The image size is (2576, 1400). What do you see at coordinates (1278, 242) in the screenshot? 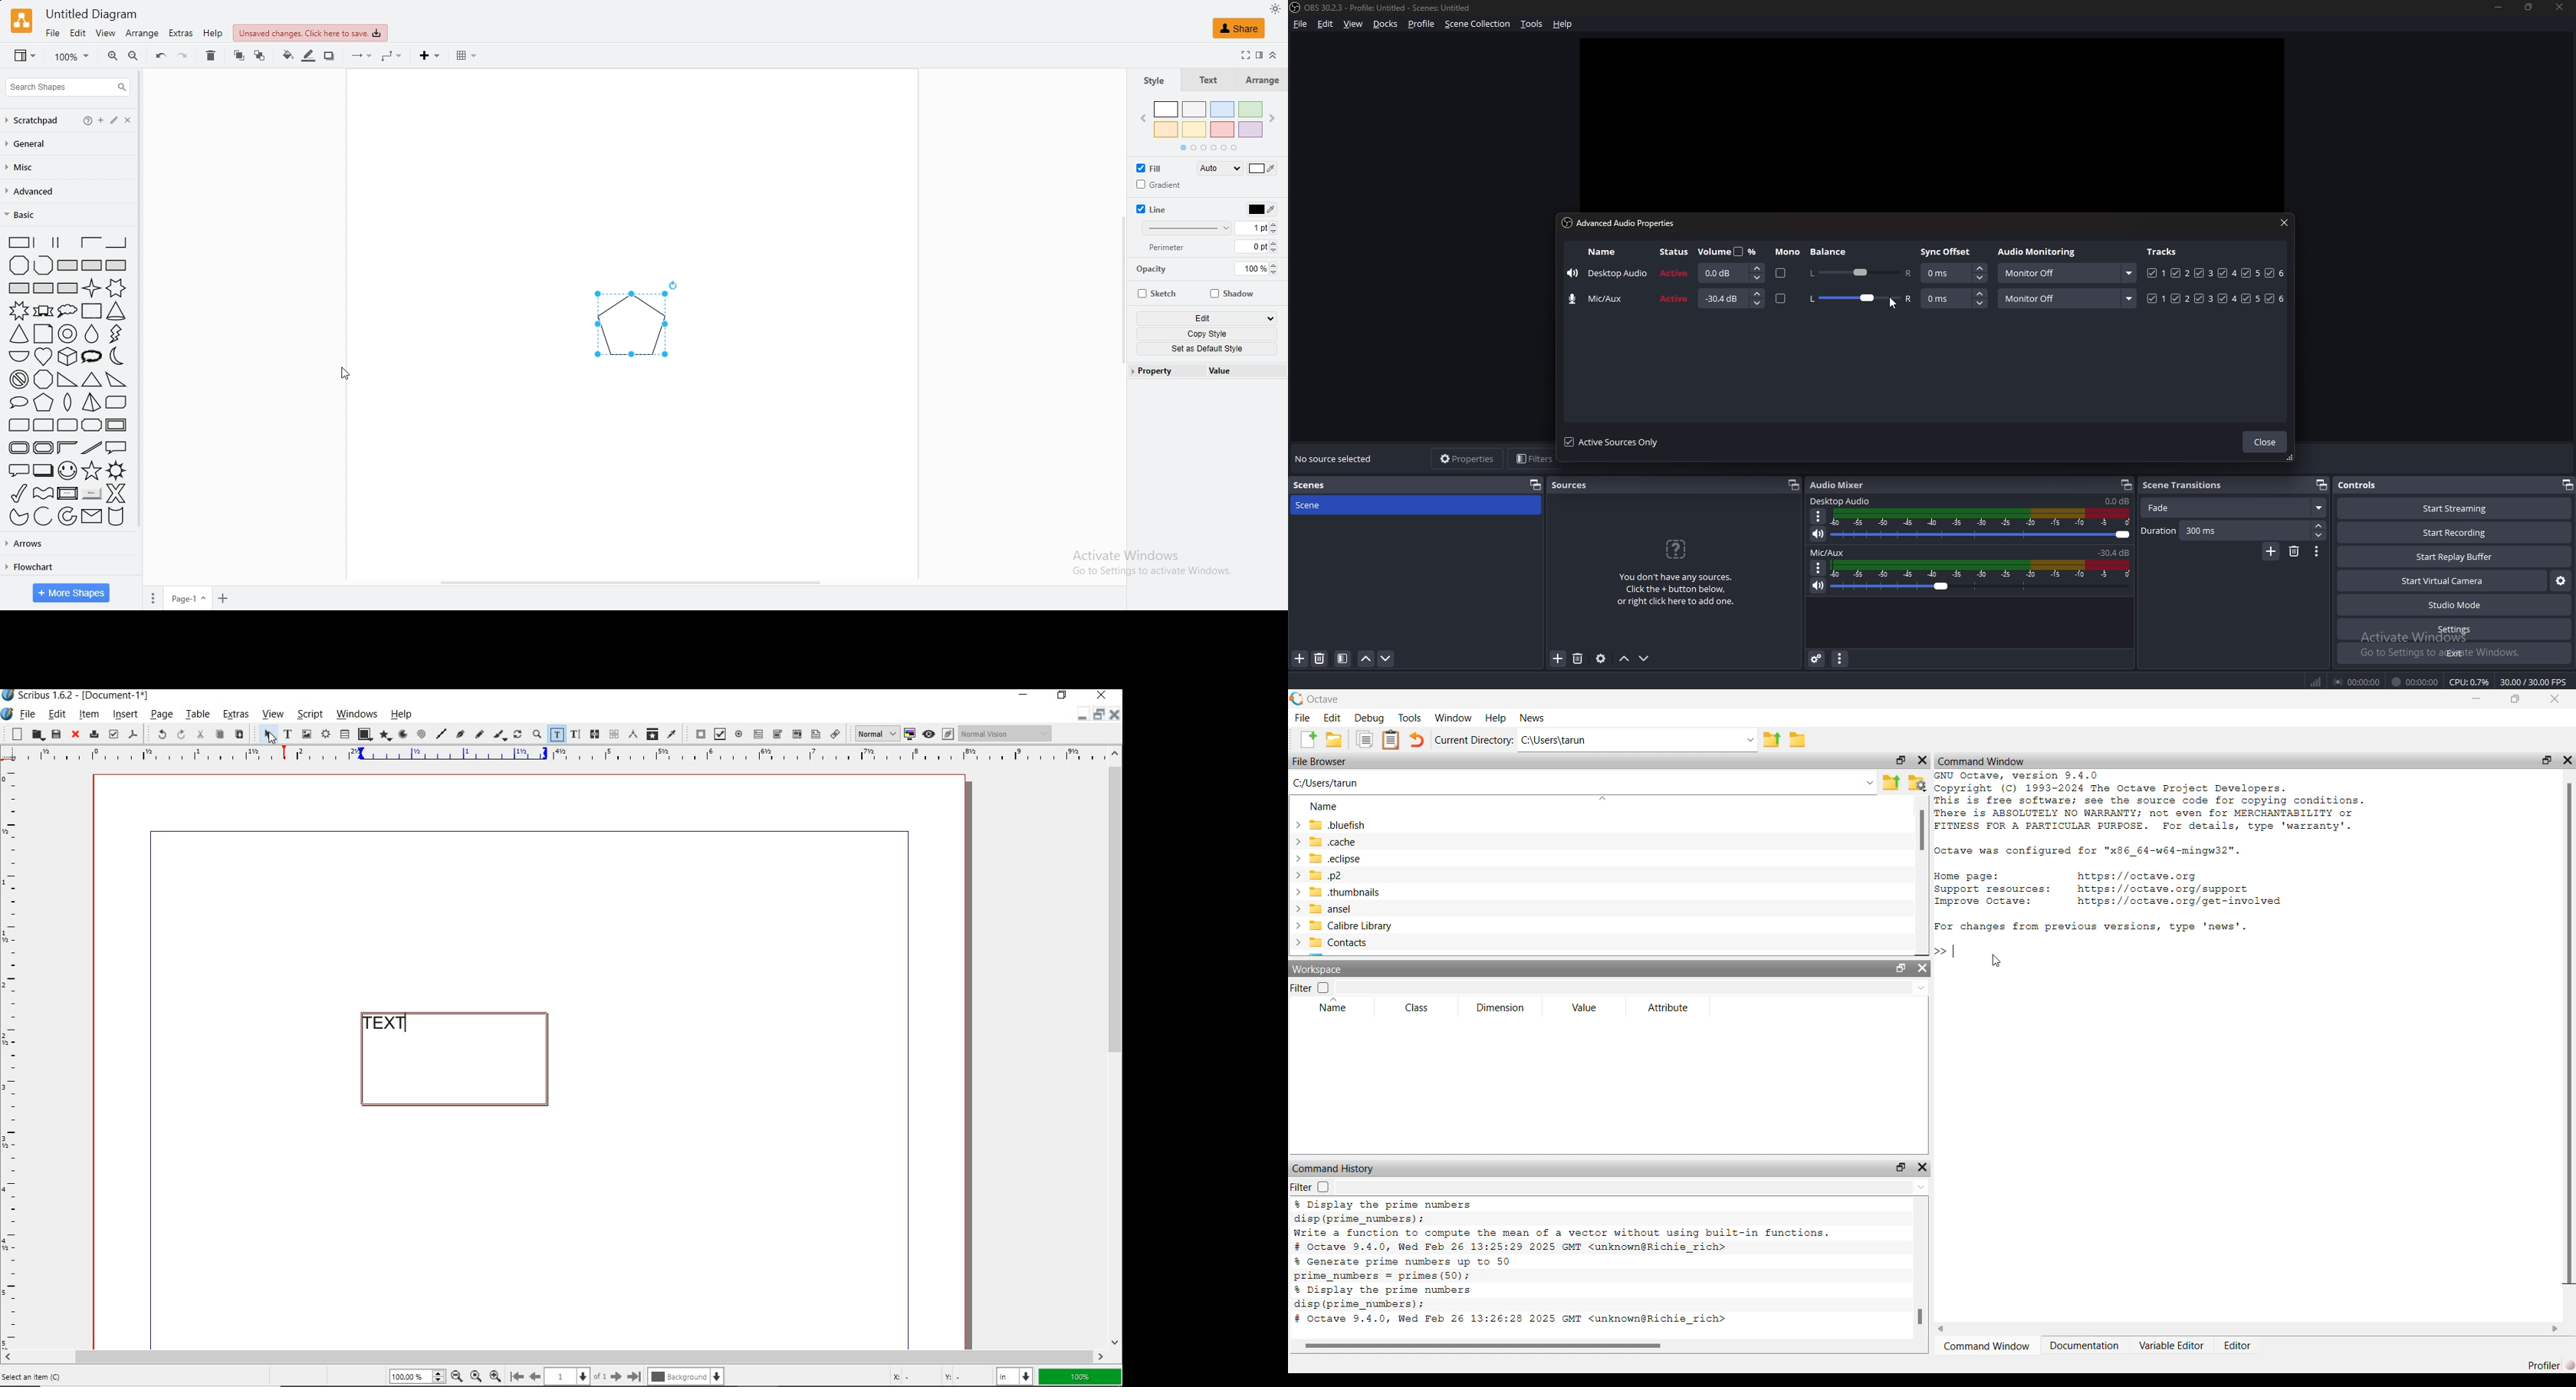
I see `increase perimeter` at bounding box center [1278, 242].